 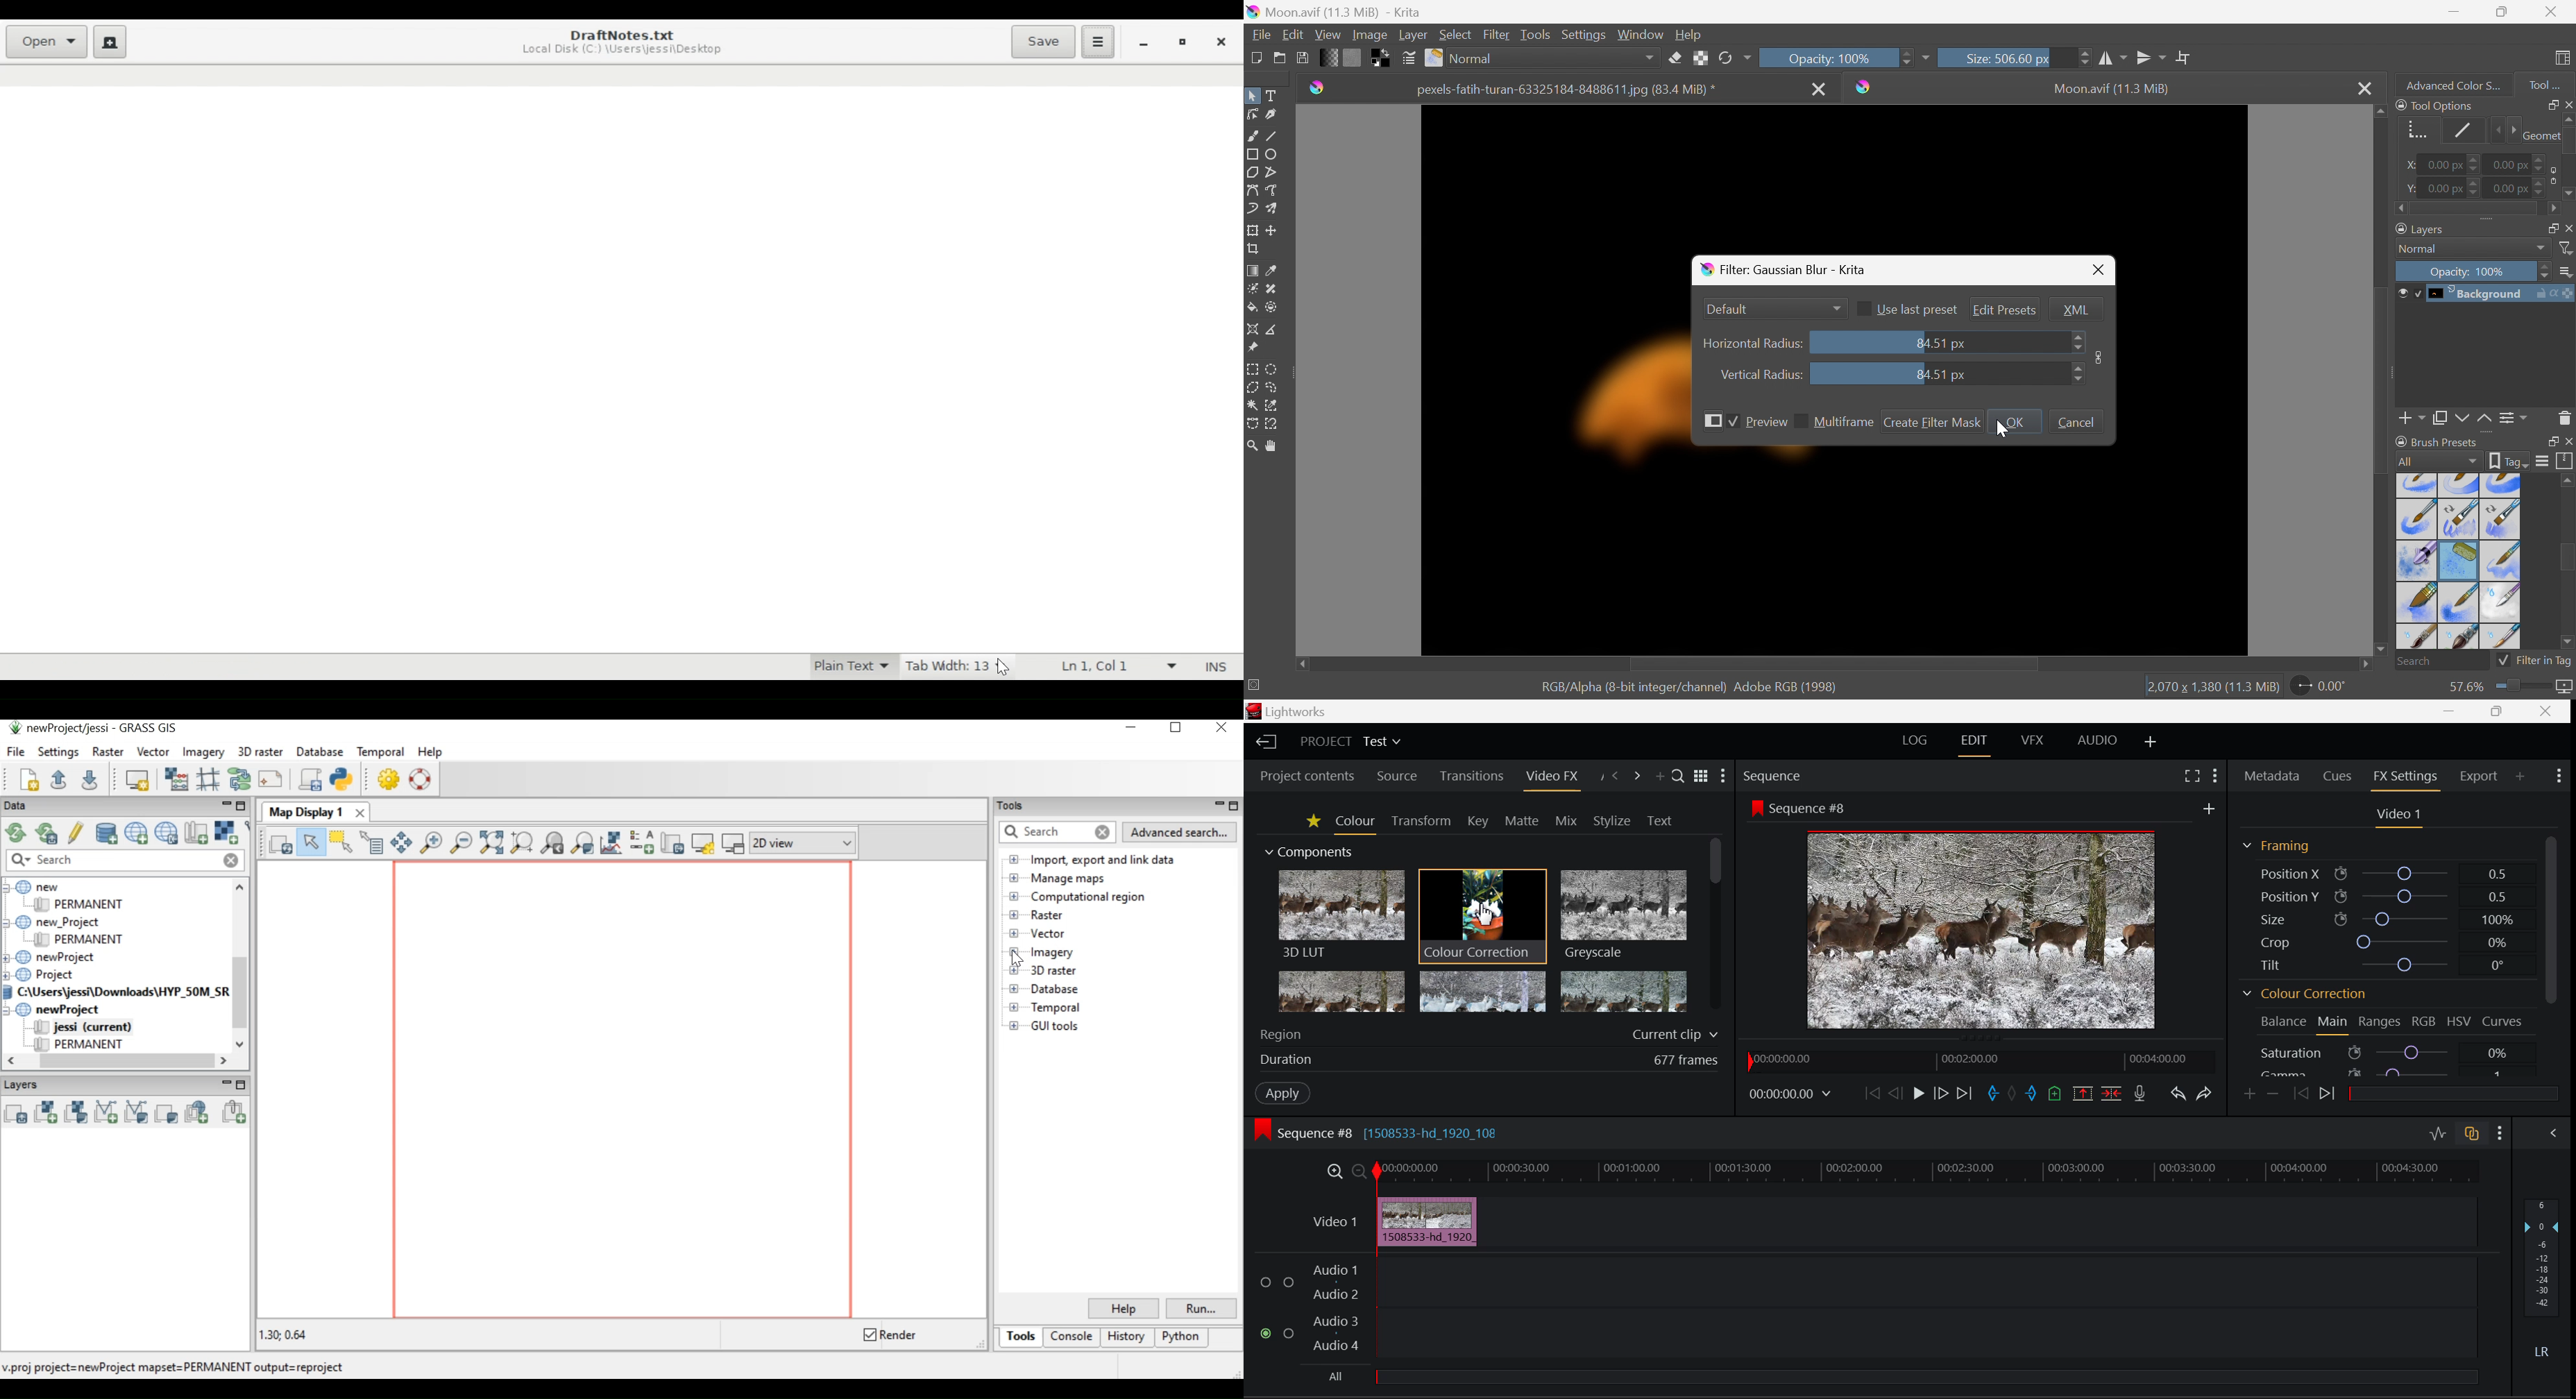 What do you see at coordinates (1368, 35) in the screenshot?
I see `Image` at bounding box center [1368, 35].